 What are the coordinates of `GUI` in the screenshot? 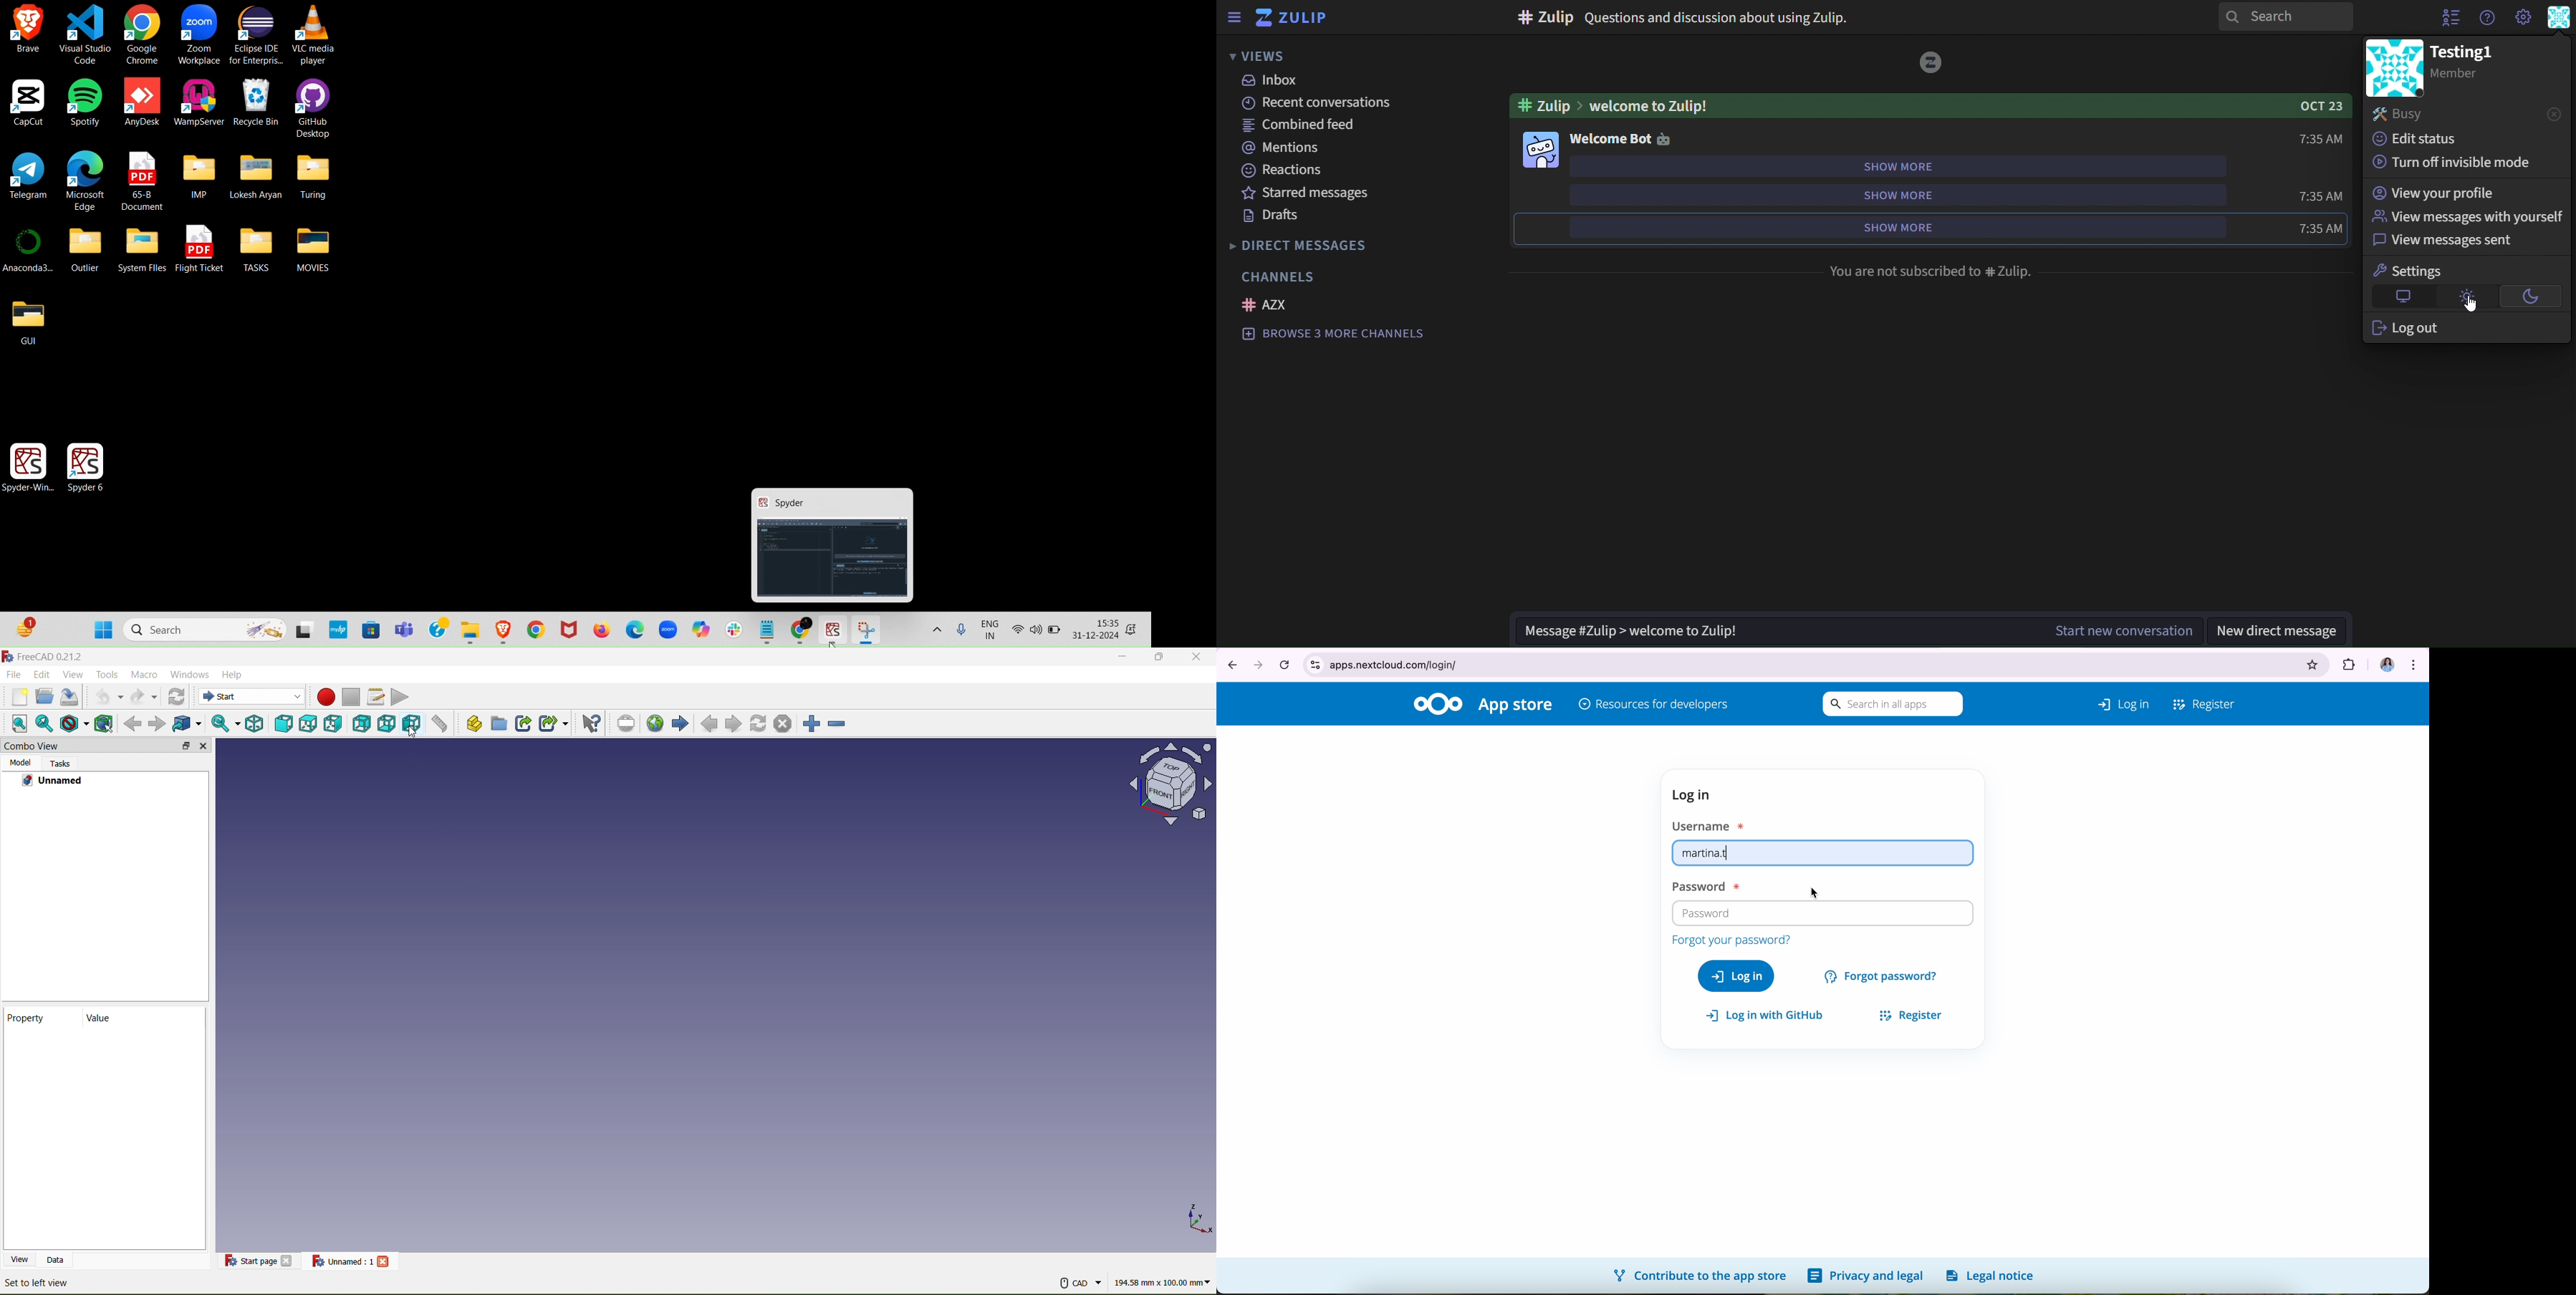 It's located at (28, 321).